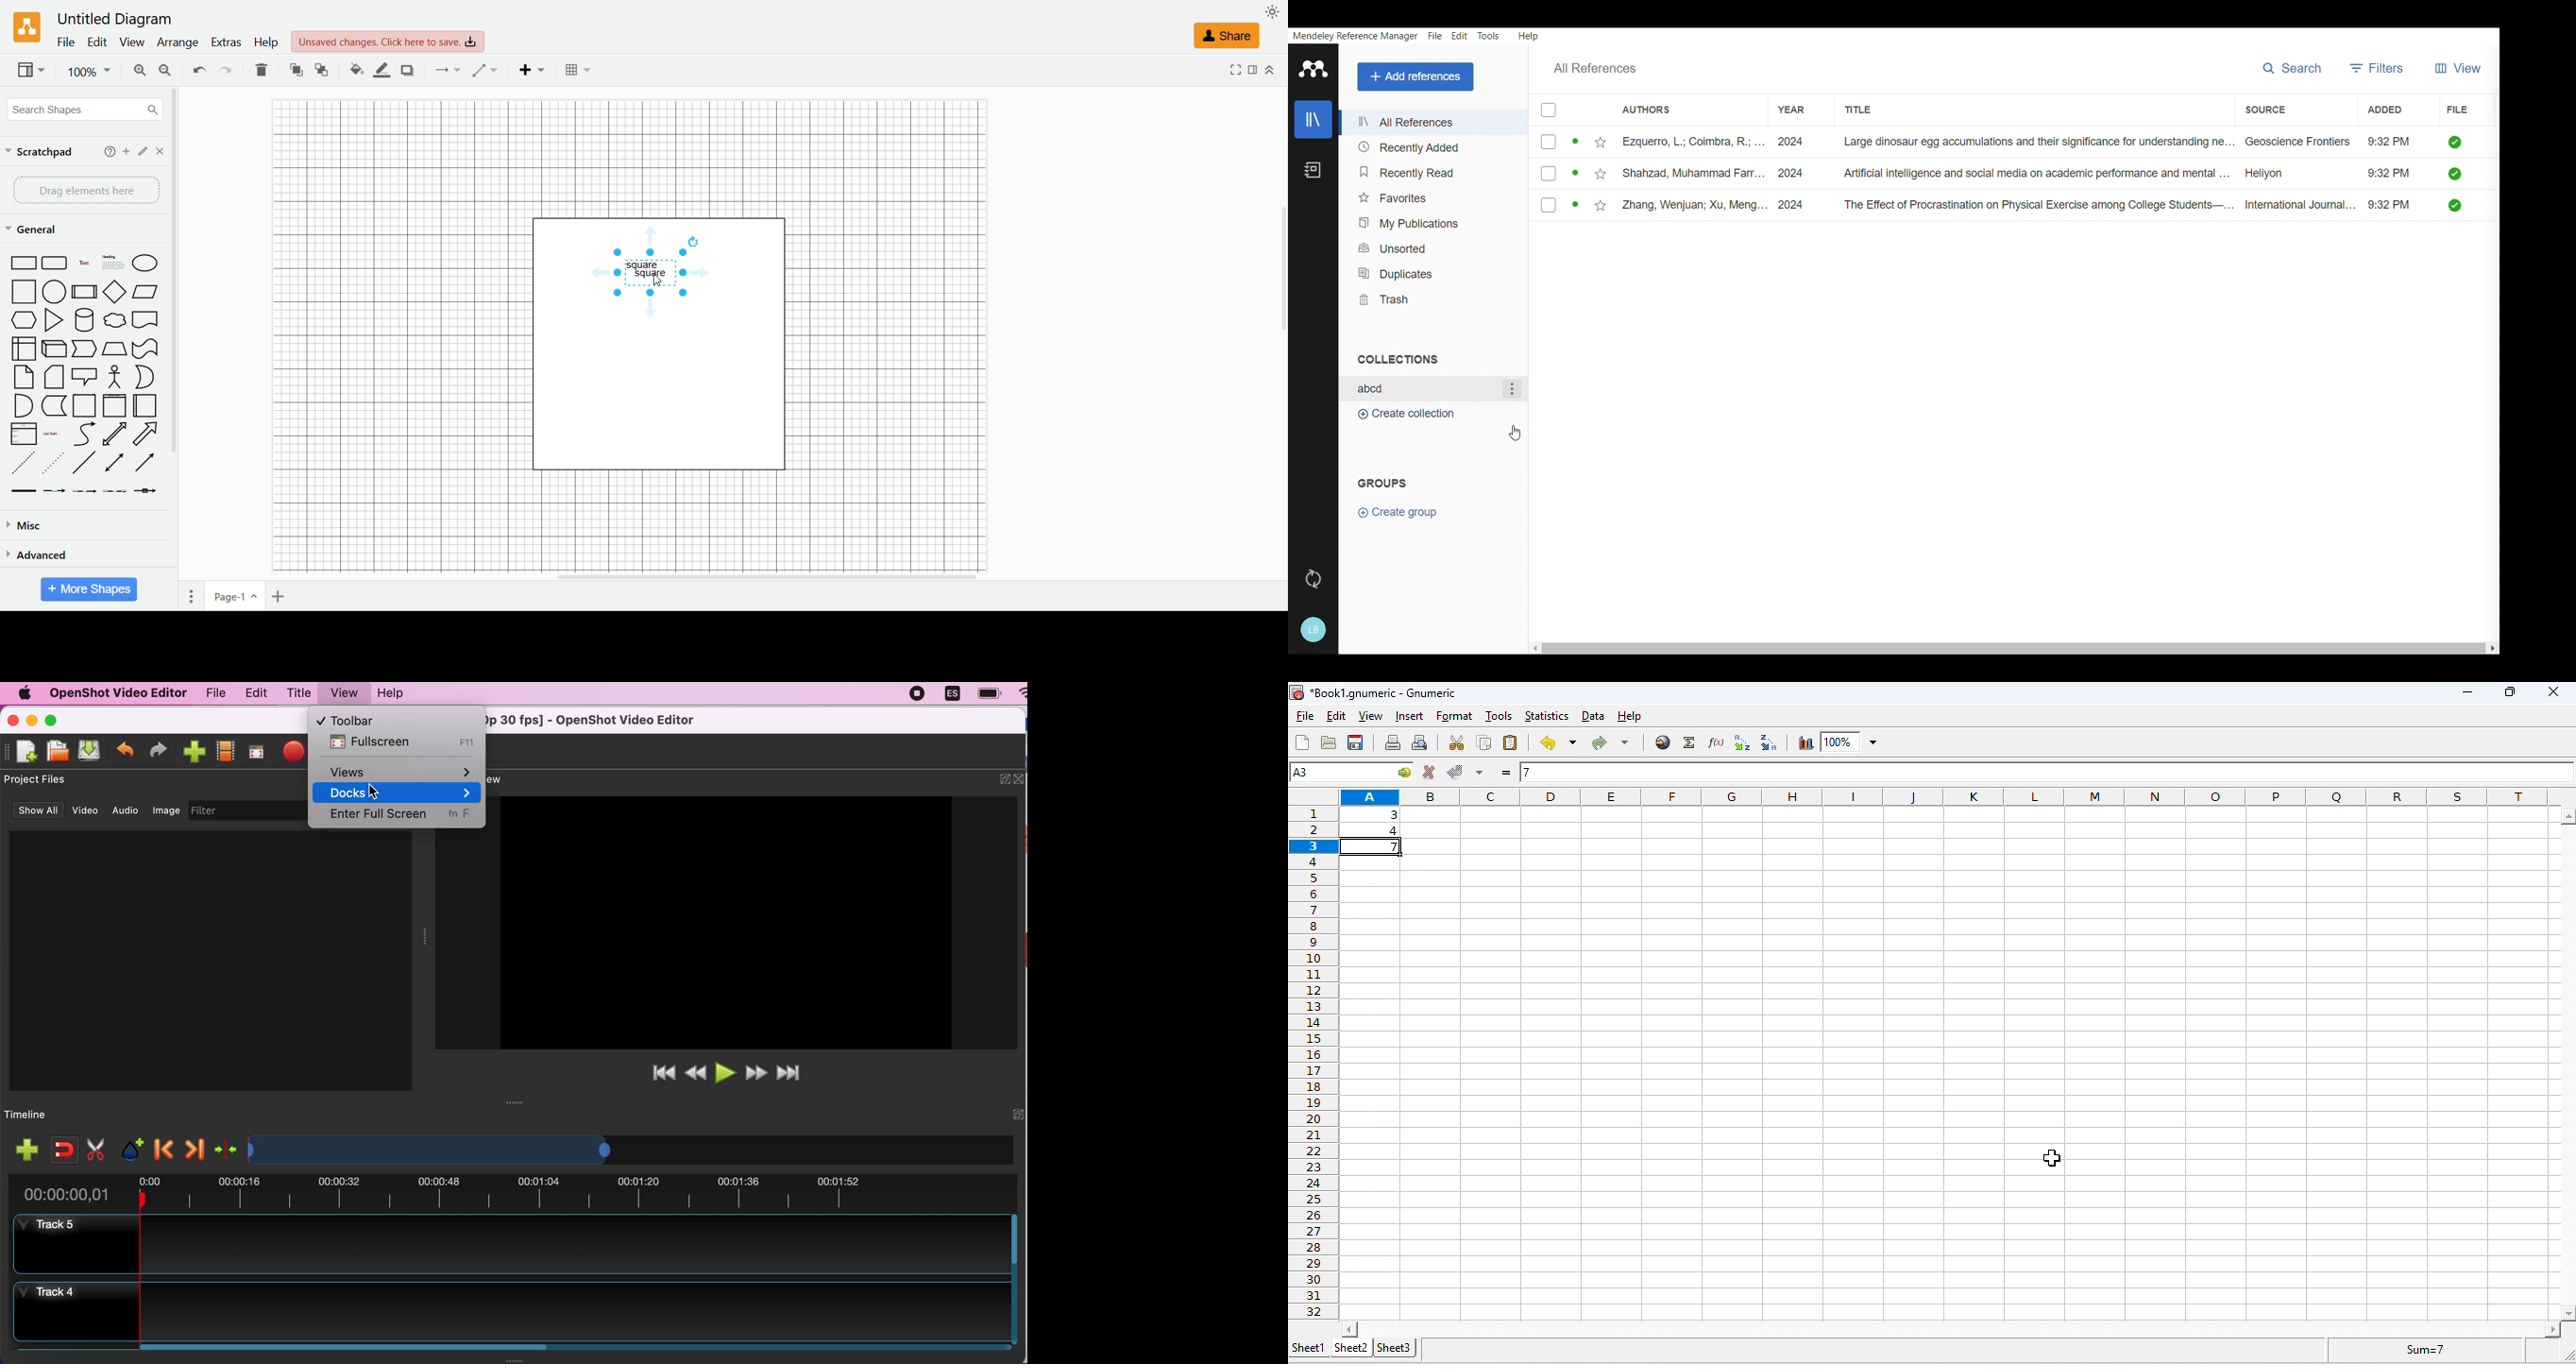 Image resolution: width=2576 pixels, height=1372 pixels. I want to click on GROUPS, so click(1390, 482).